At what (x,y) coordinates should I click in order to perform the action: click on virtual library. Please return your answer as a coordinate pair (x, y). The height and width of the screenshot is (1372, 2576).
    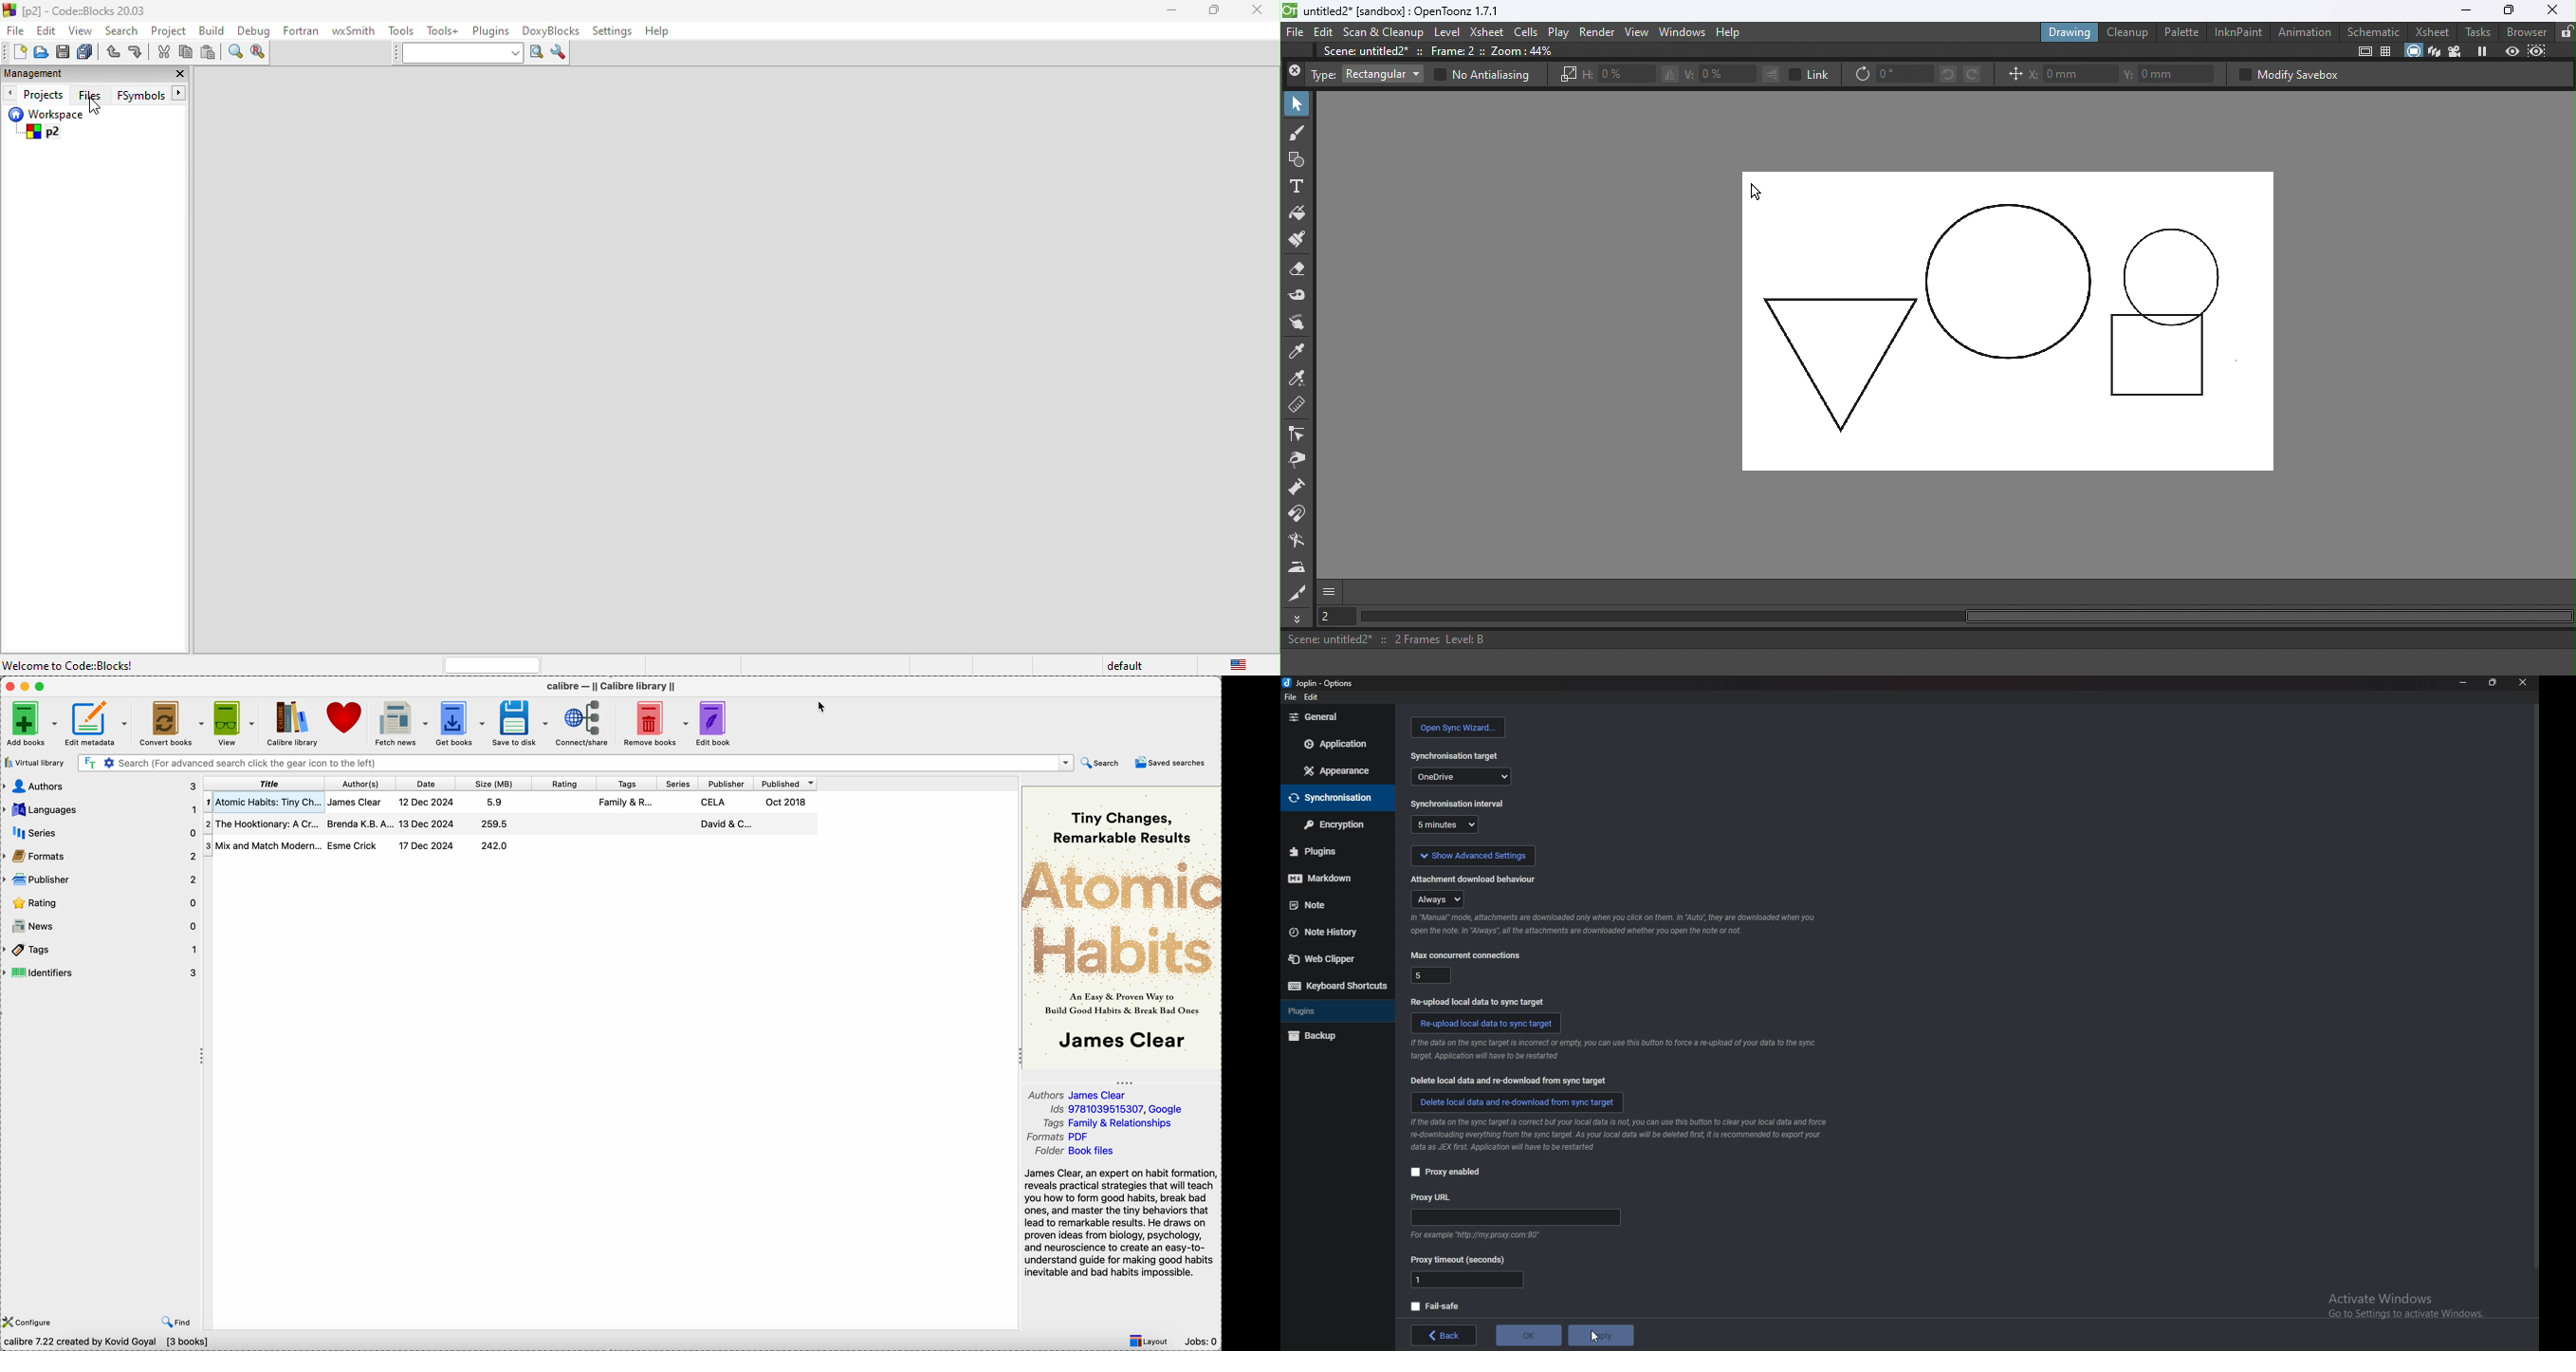
    Looking at the image, I should click on (37, 762).